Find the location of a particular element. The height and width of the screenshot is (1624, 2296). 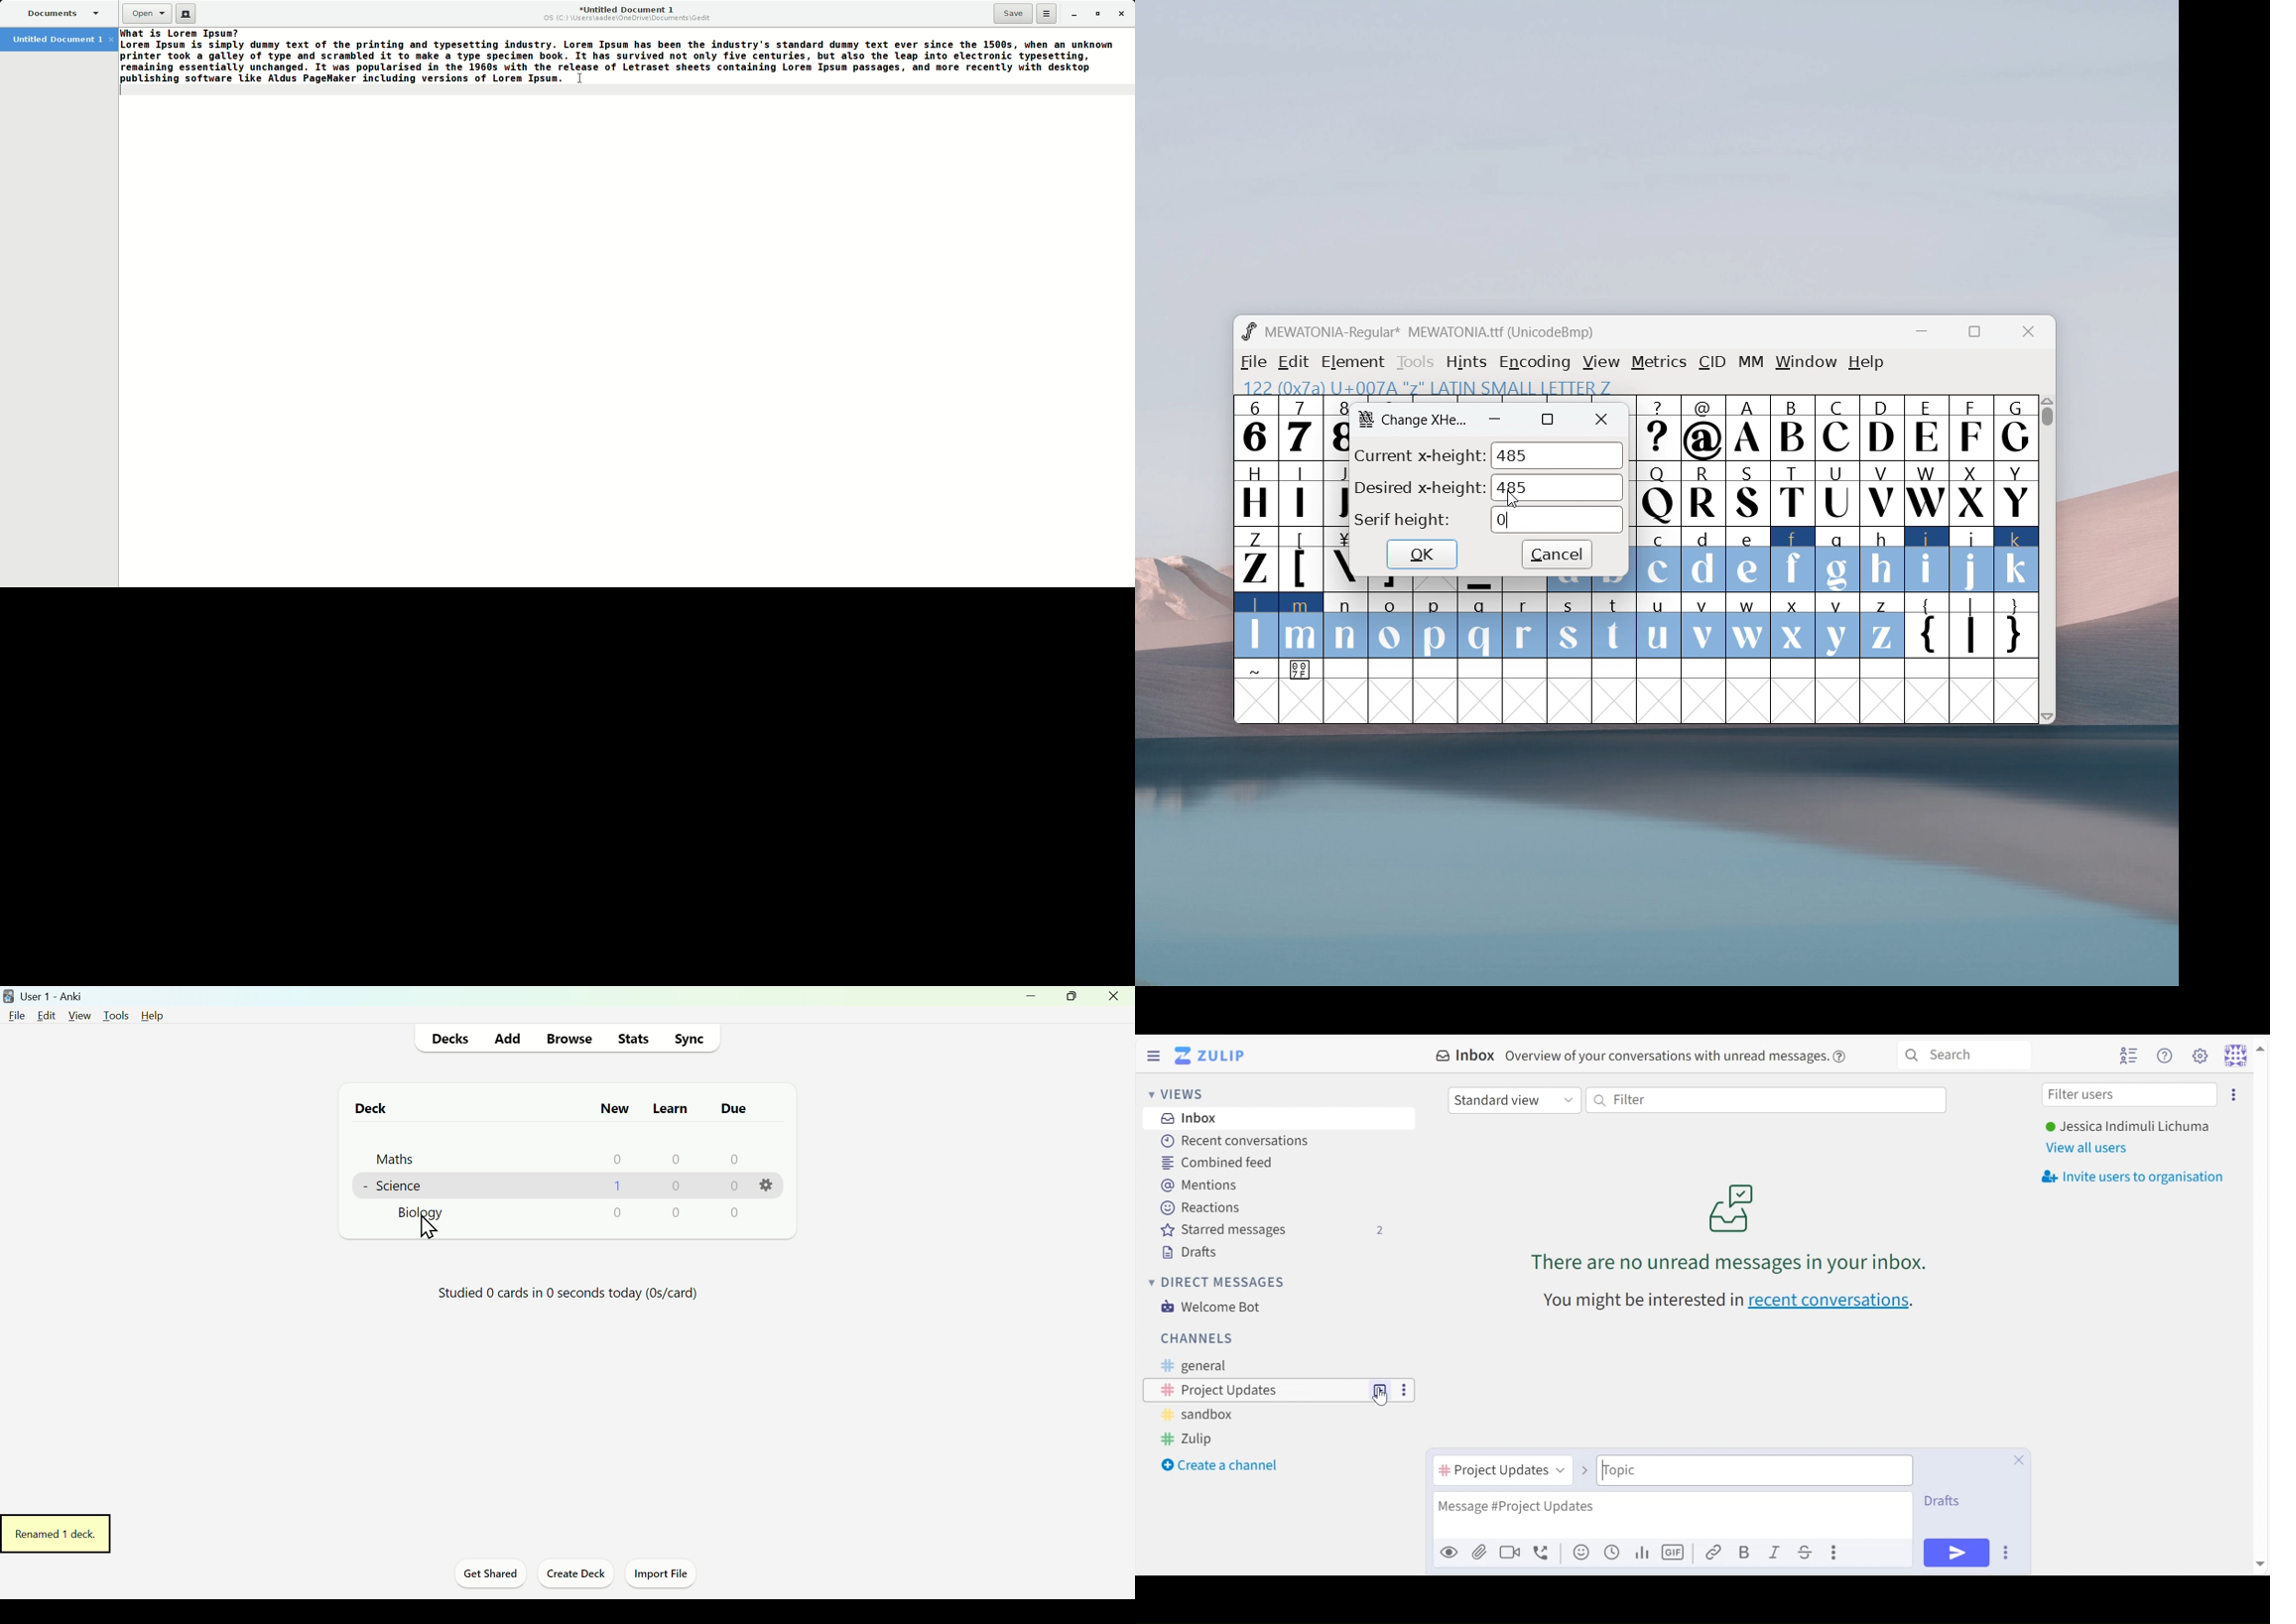

c is located at coordinates (1659, 560).